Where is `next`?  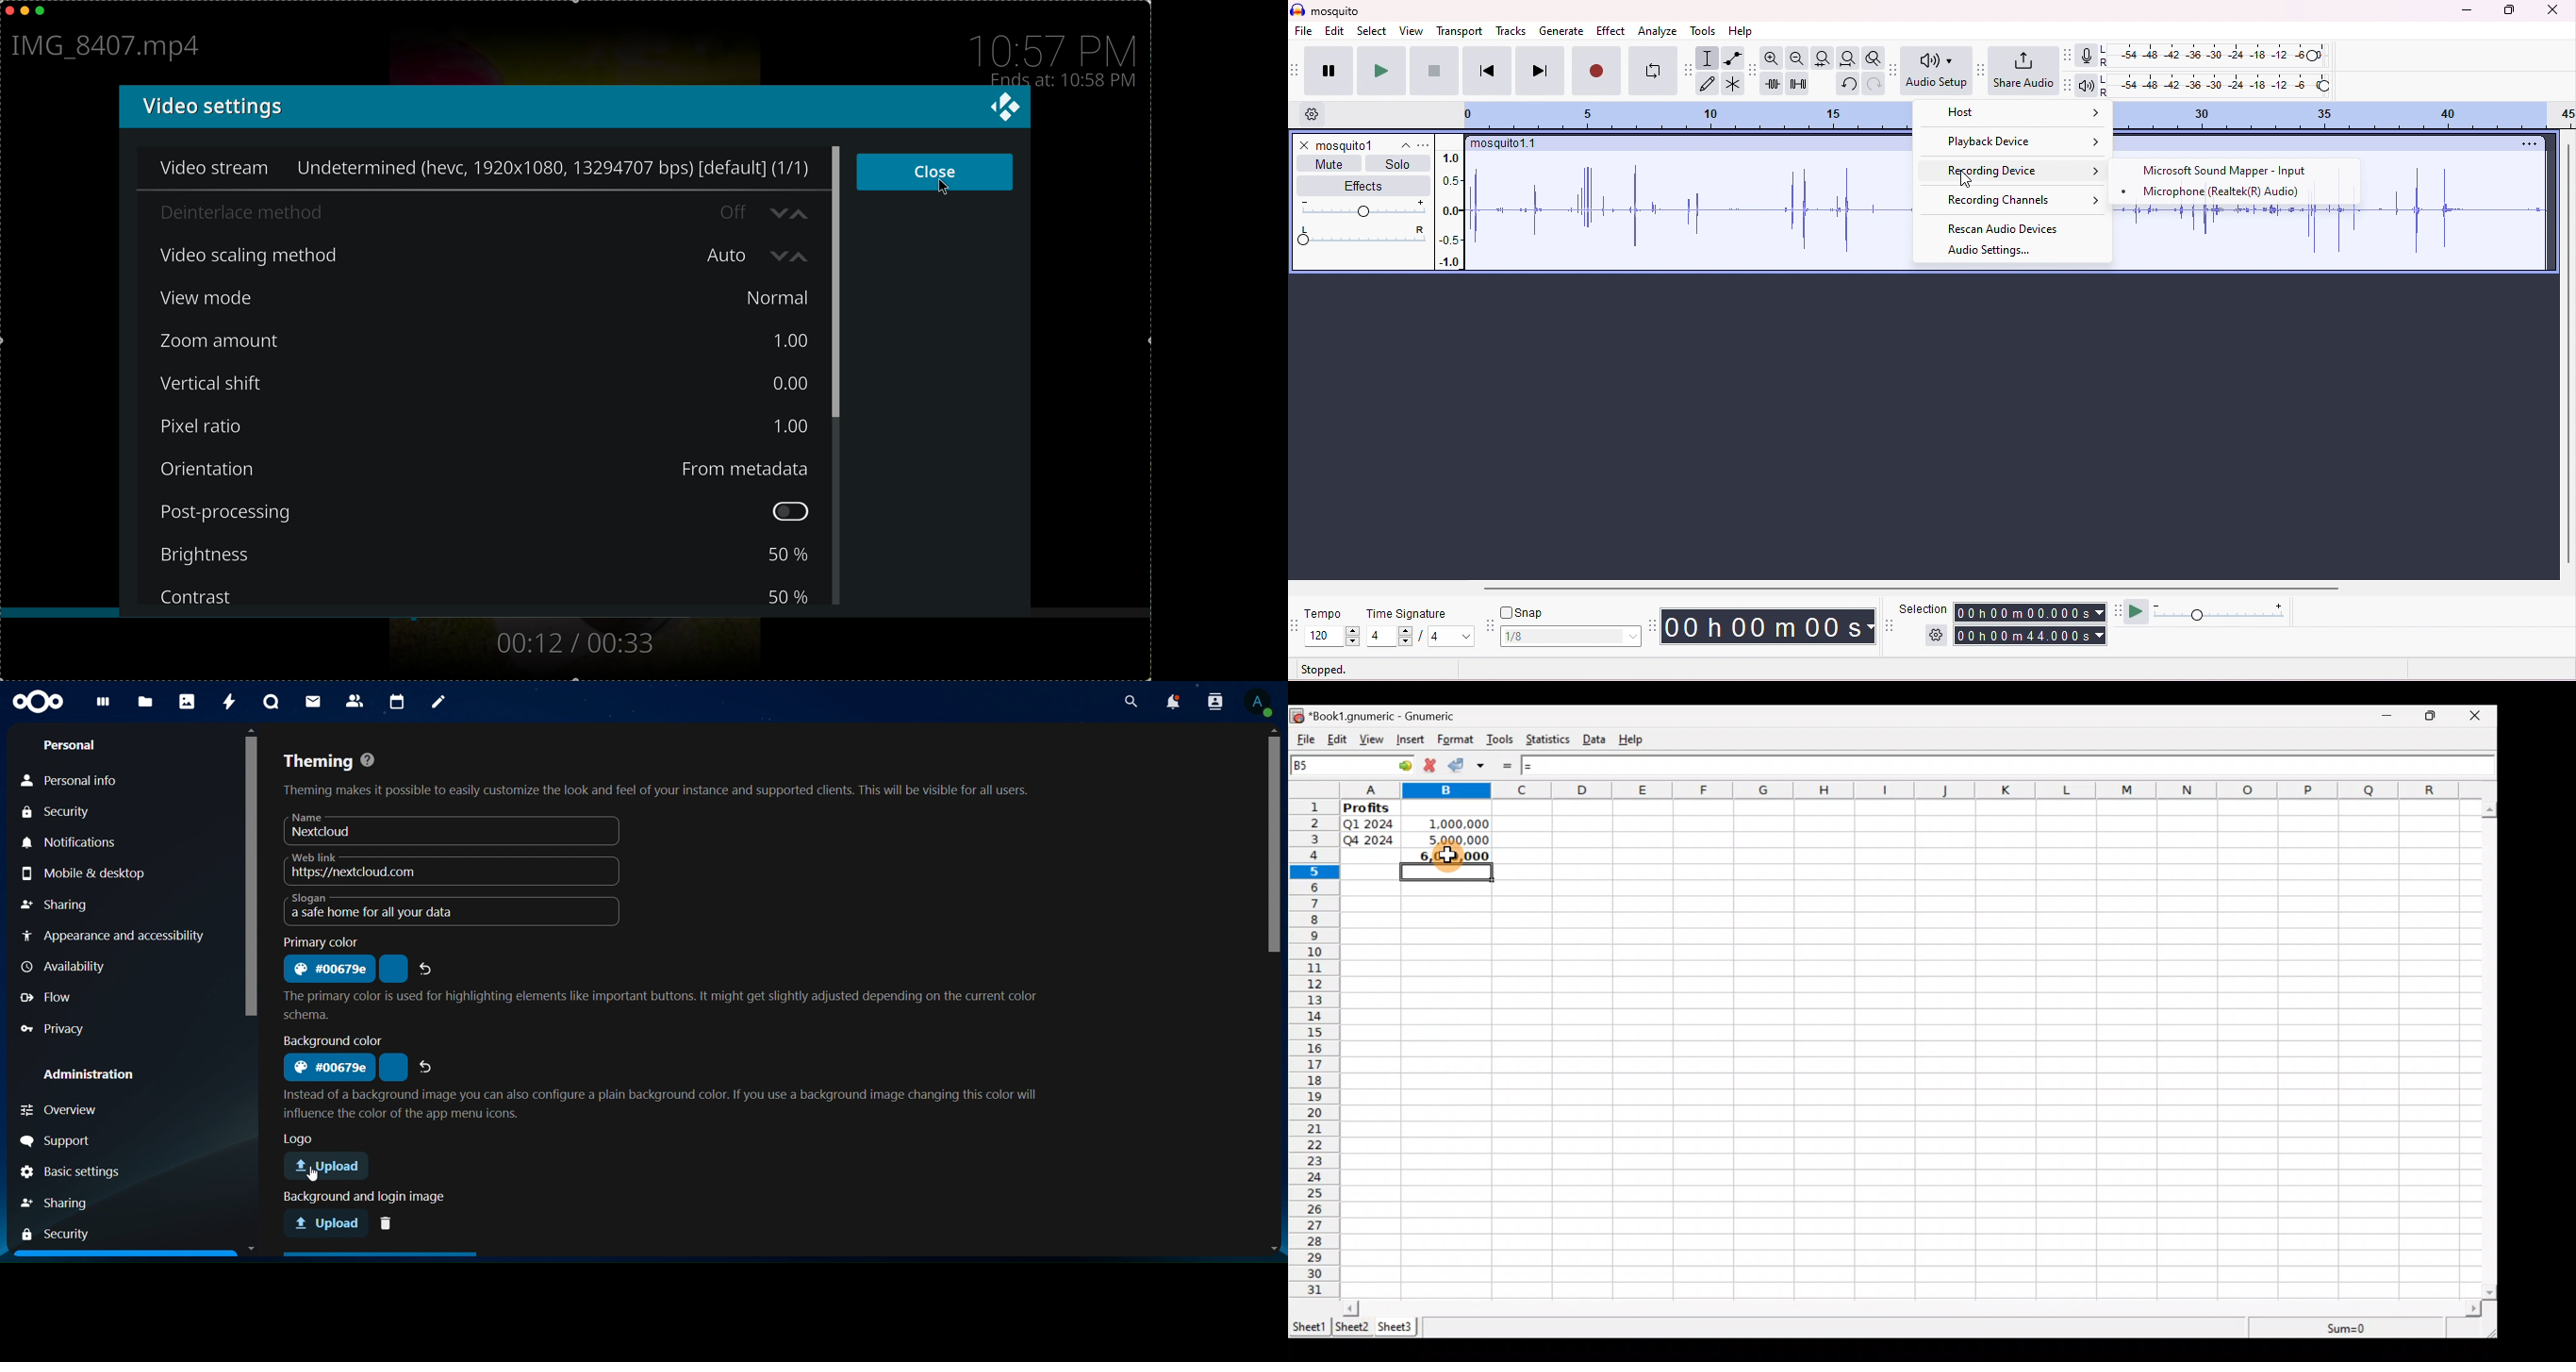
next is located at coordinates (1540, 70).